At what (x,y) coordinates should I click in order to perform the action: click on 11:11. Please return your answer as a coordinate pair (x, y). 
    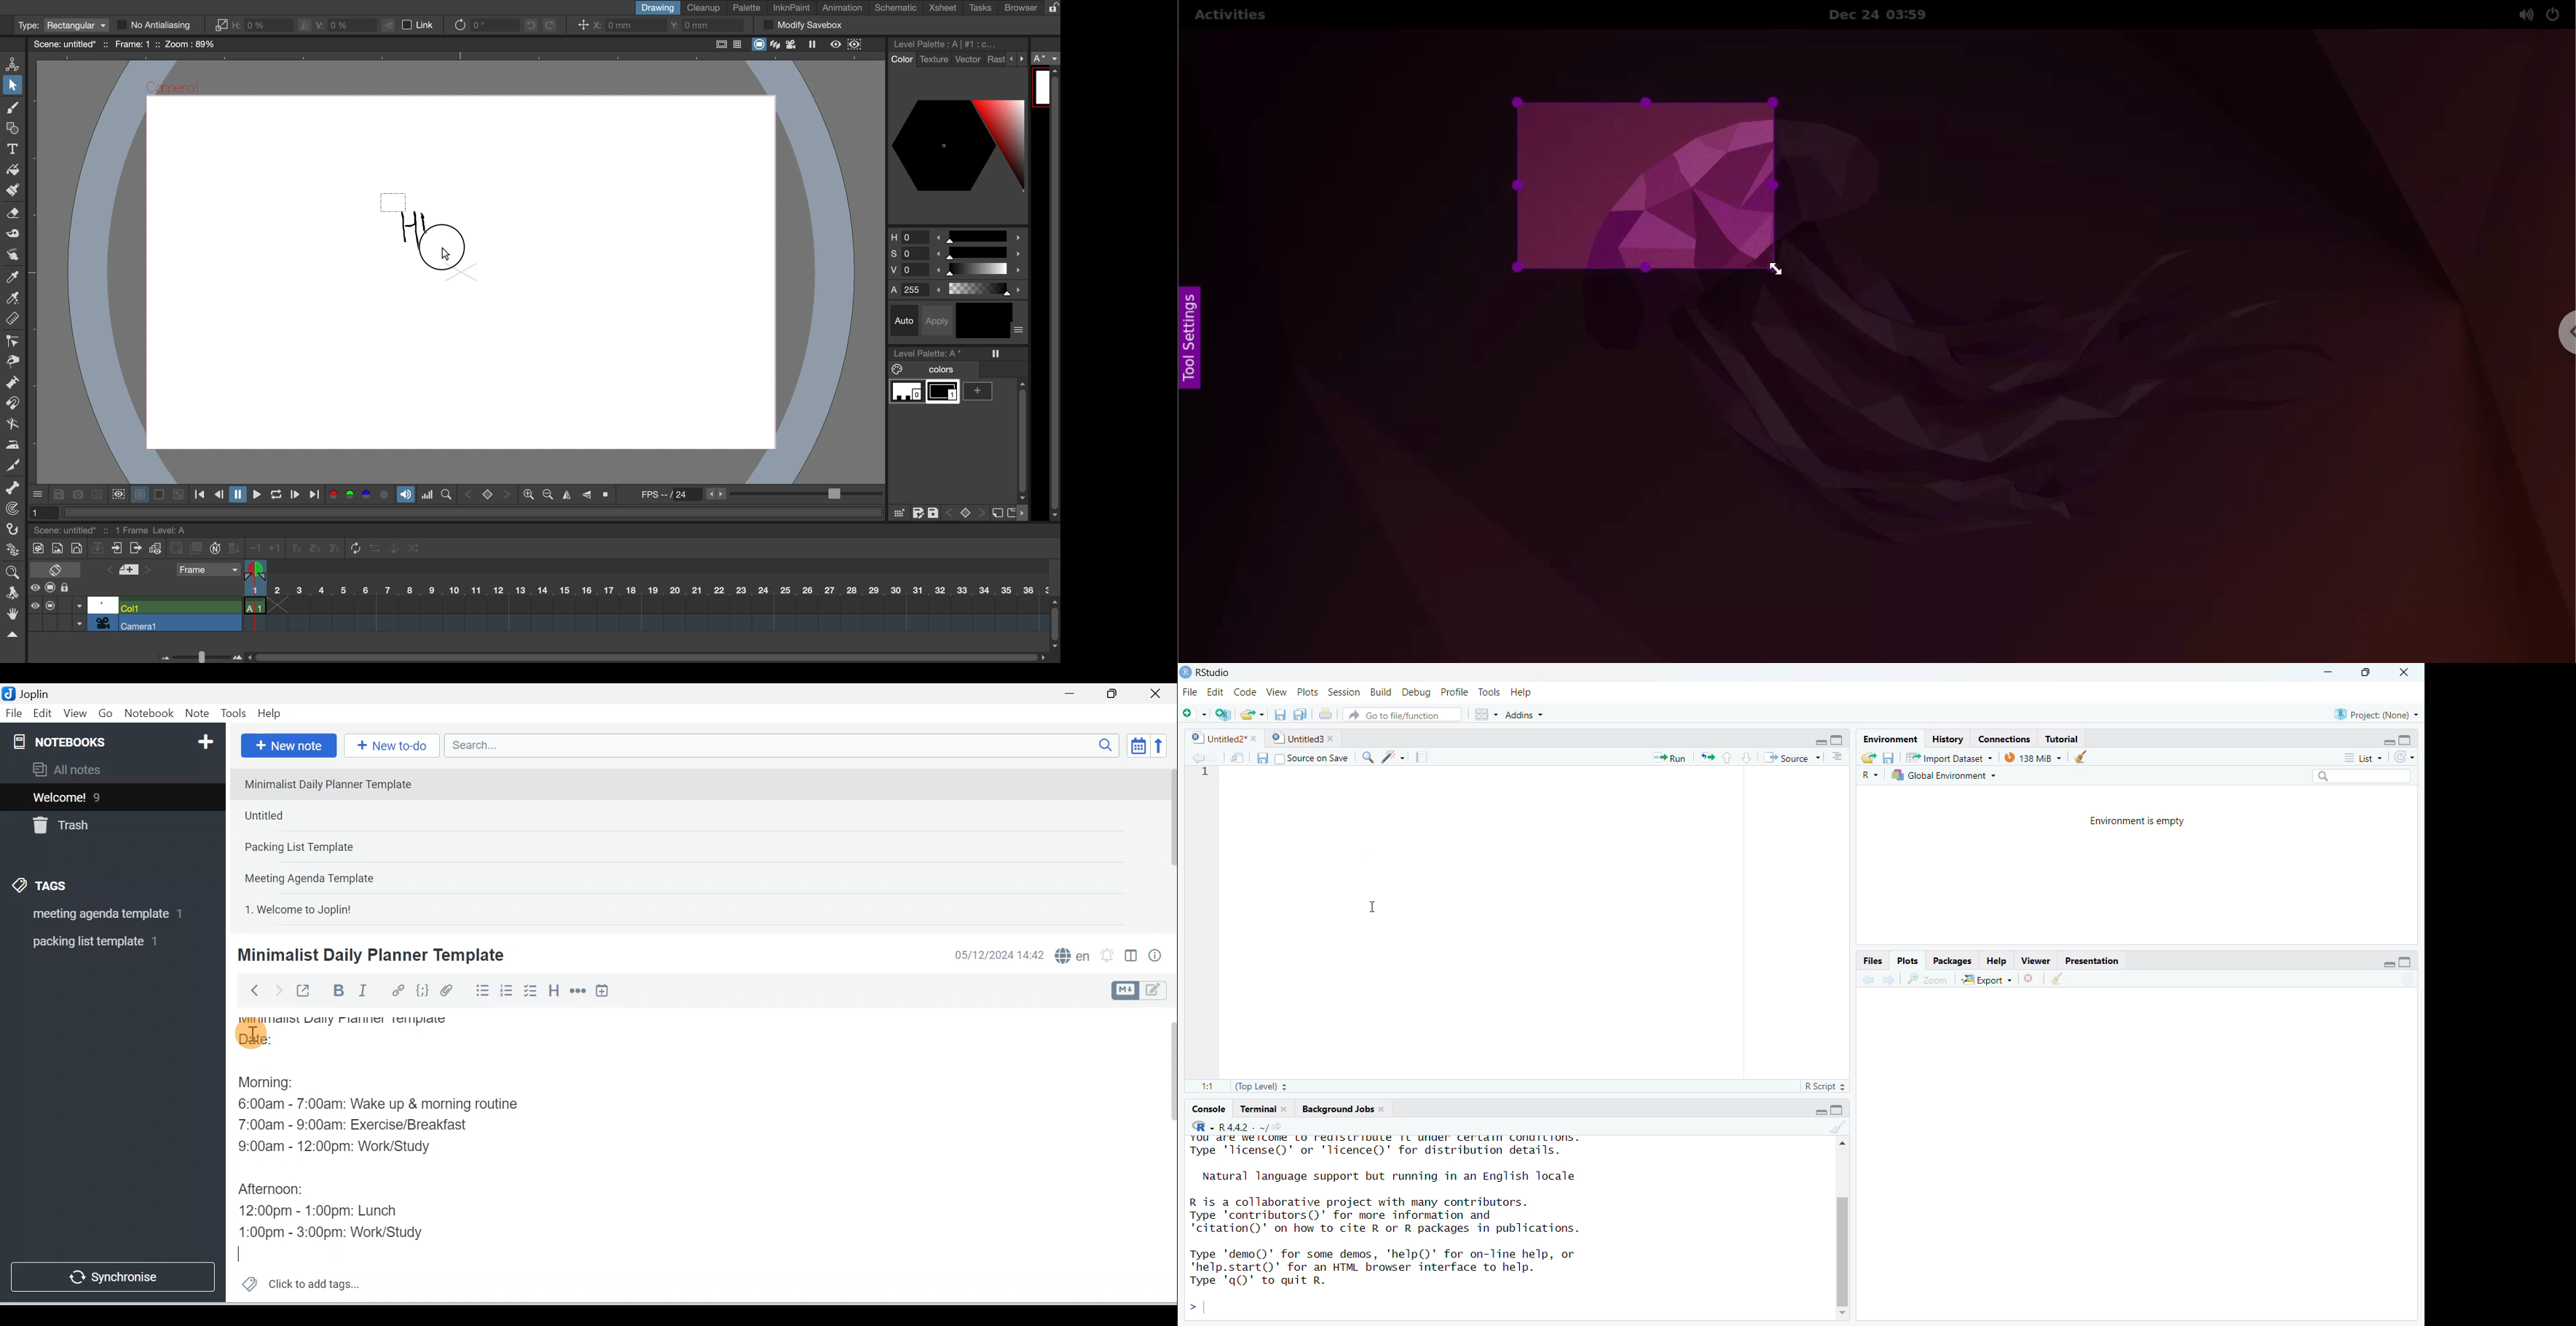
    Looking at the image, I should click on (1200, 1084).